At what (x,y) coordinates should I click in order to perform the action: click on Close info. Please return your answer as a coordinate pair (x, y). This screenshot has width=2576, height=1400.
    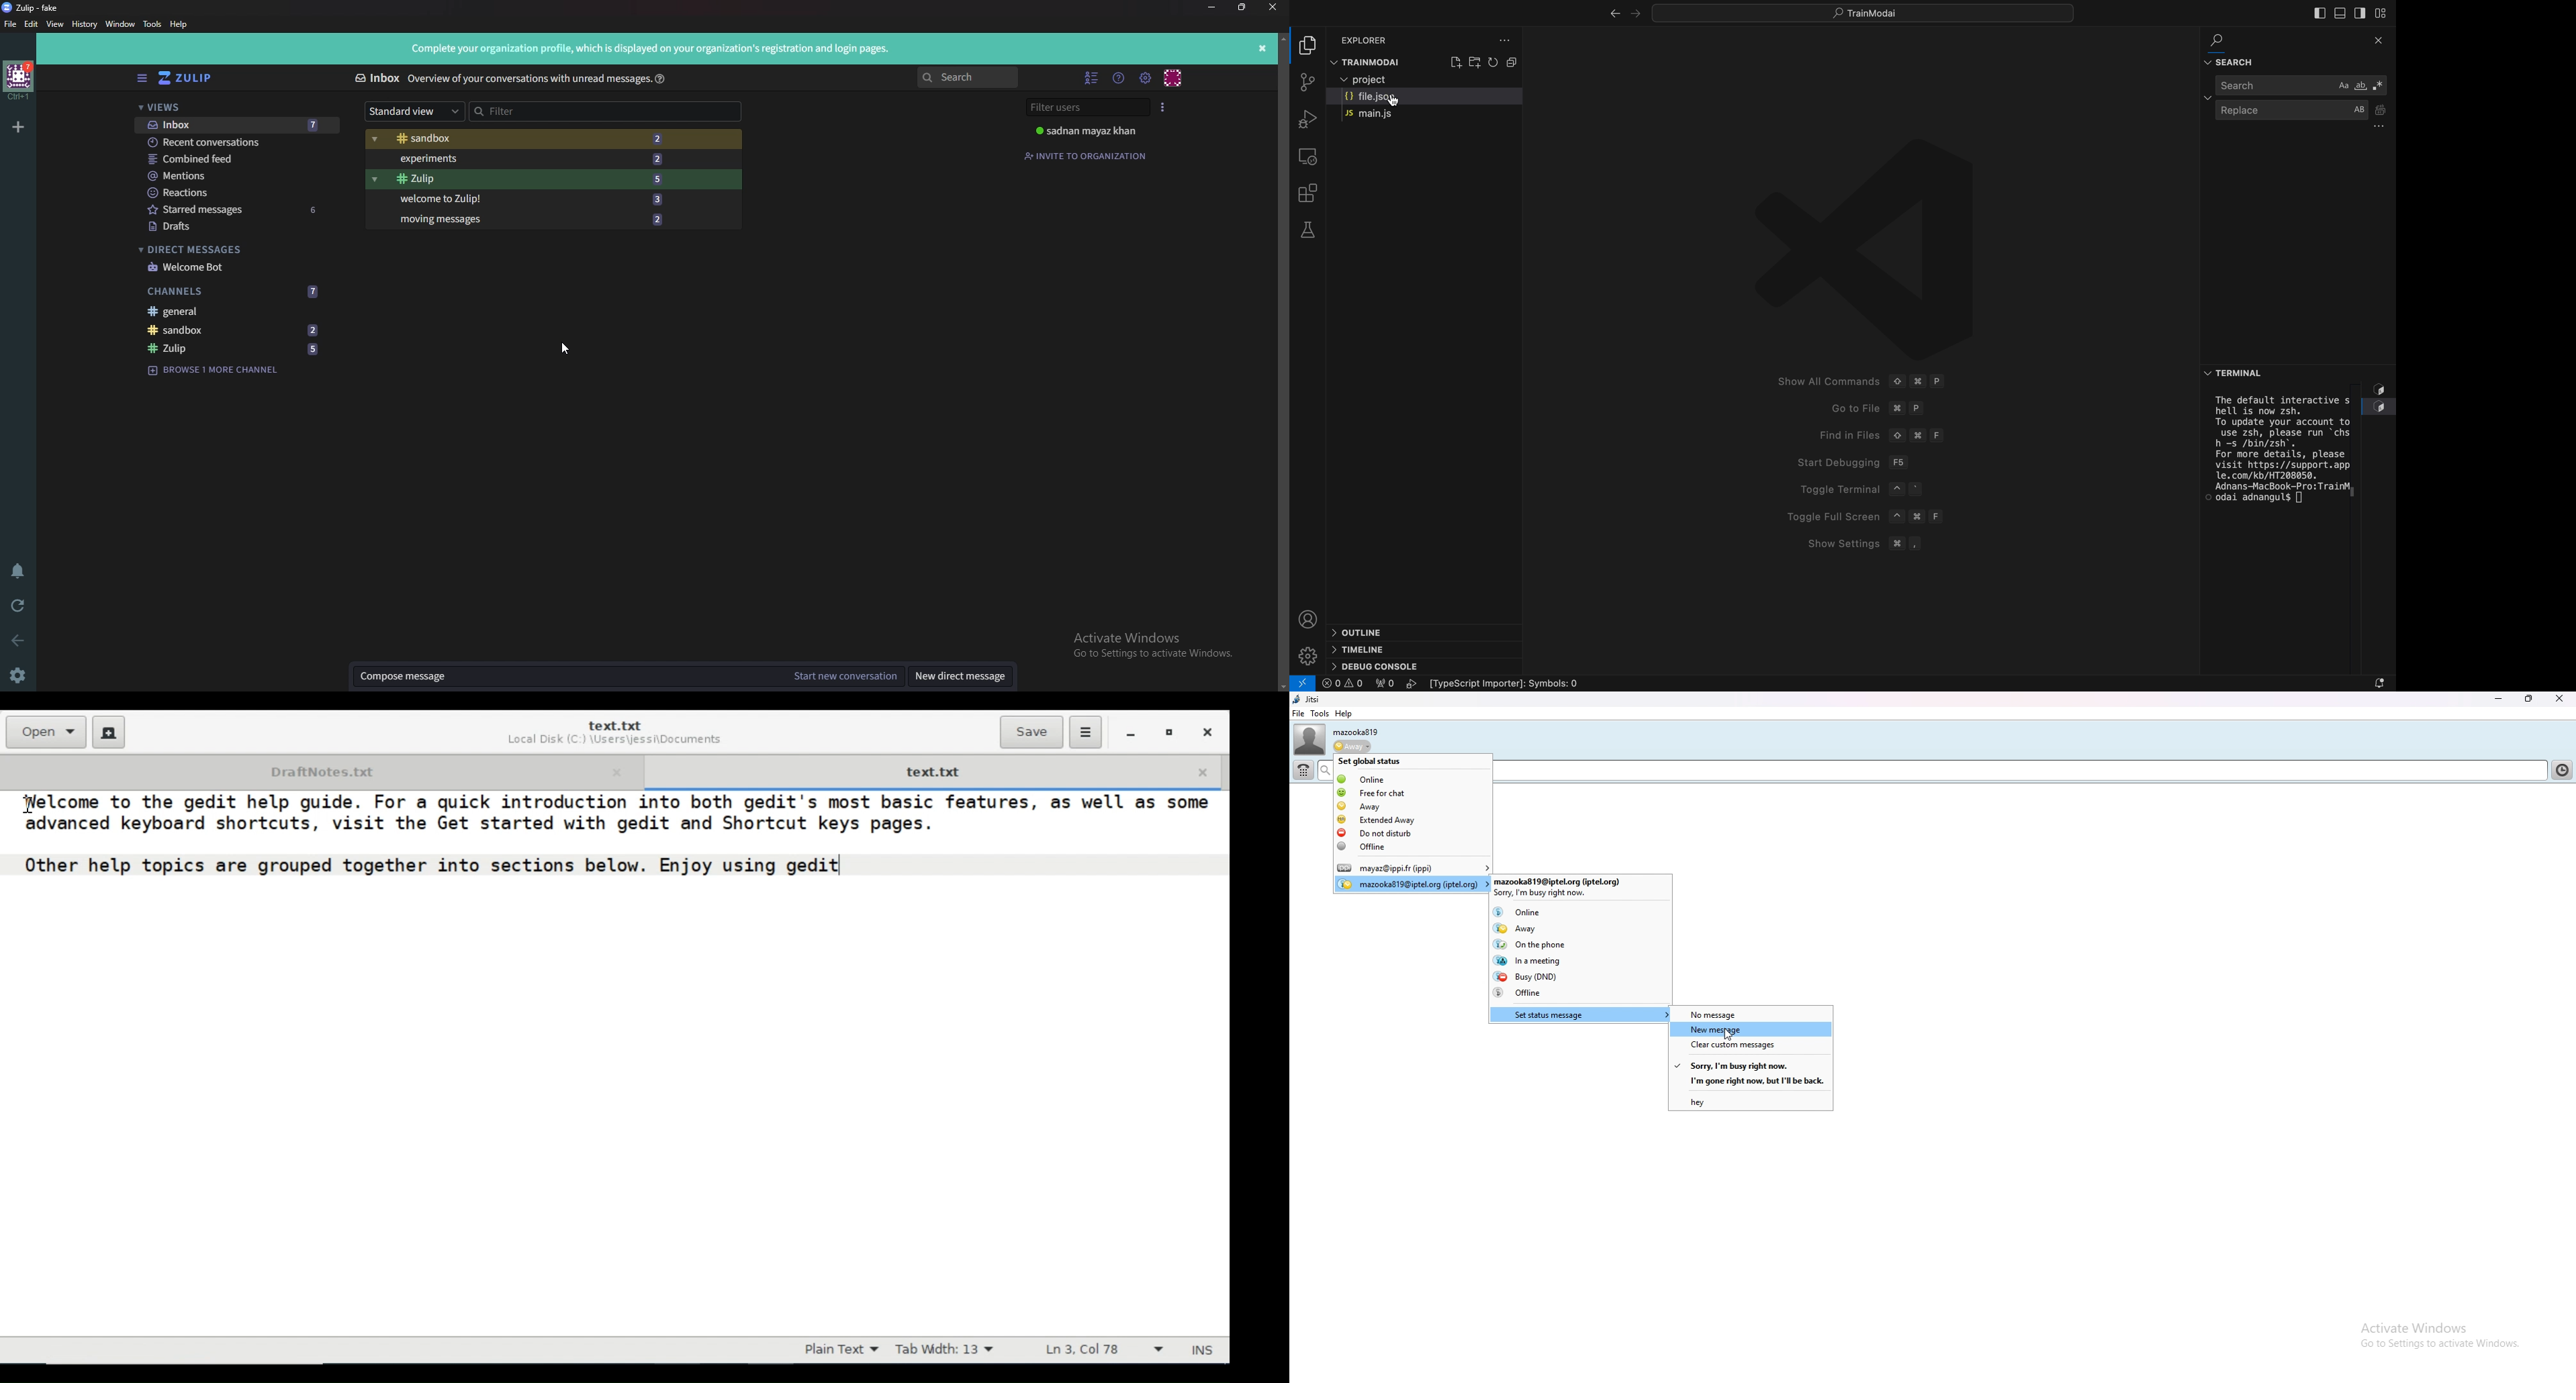
    Looking at the image, I should click on (1263, 47).